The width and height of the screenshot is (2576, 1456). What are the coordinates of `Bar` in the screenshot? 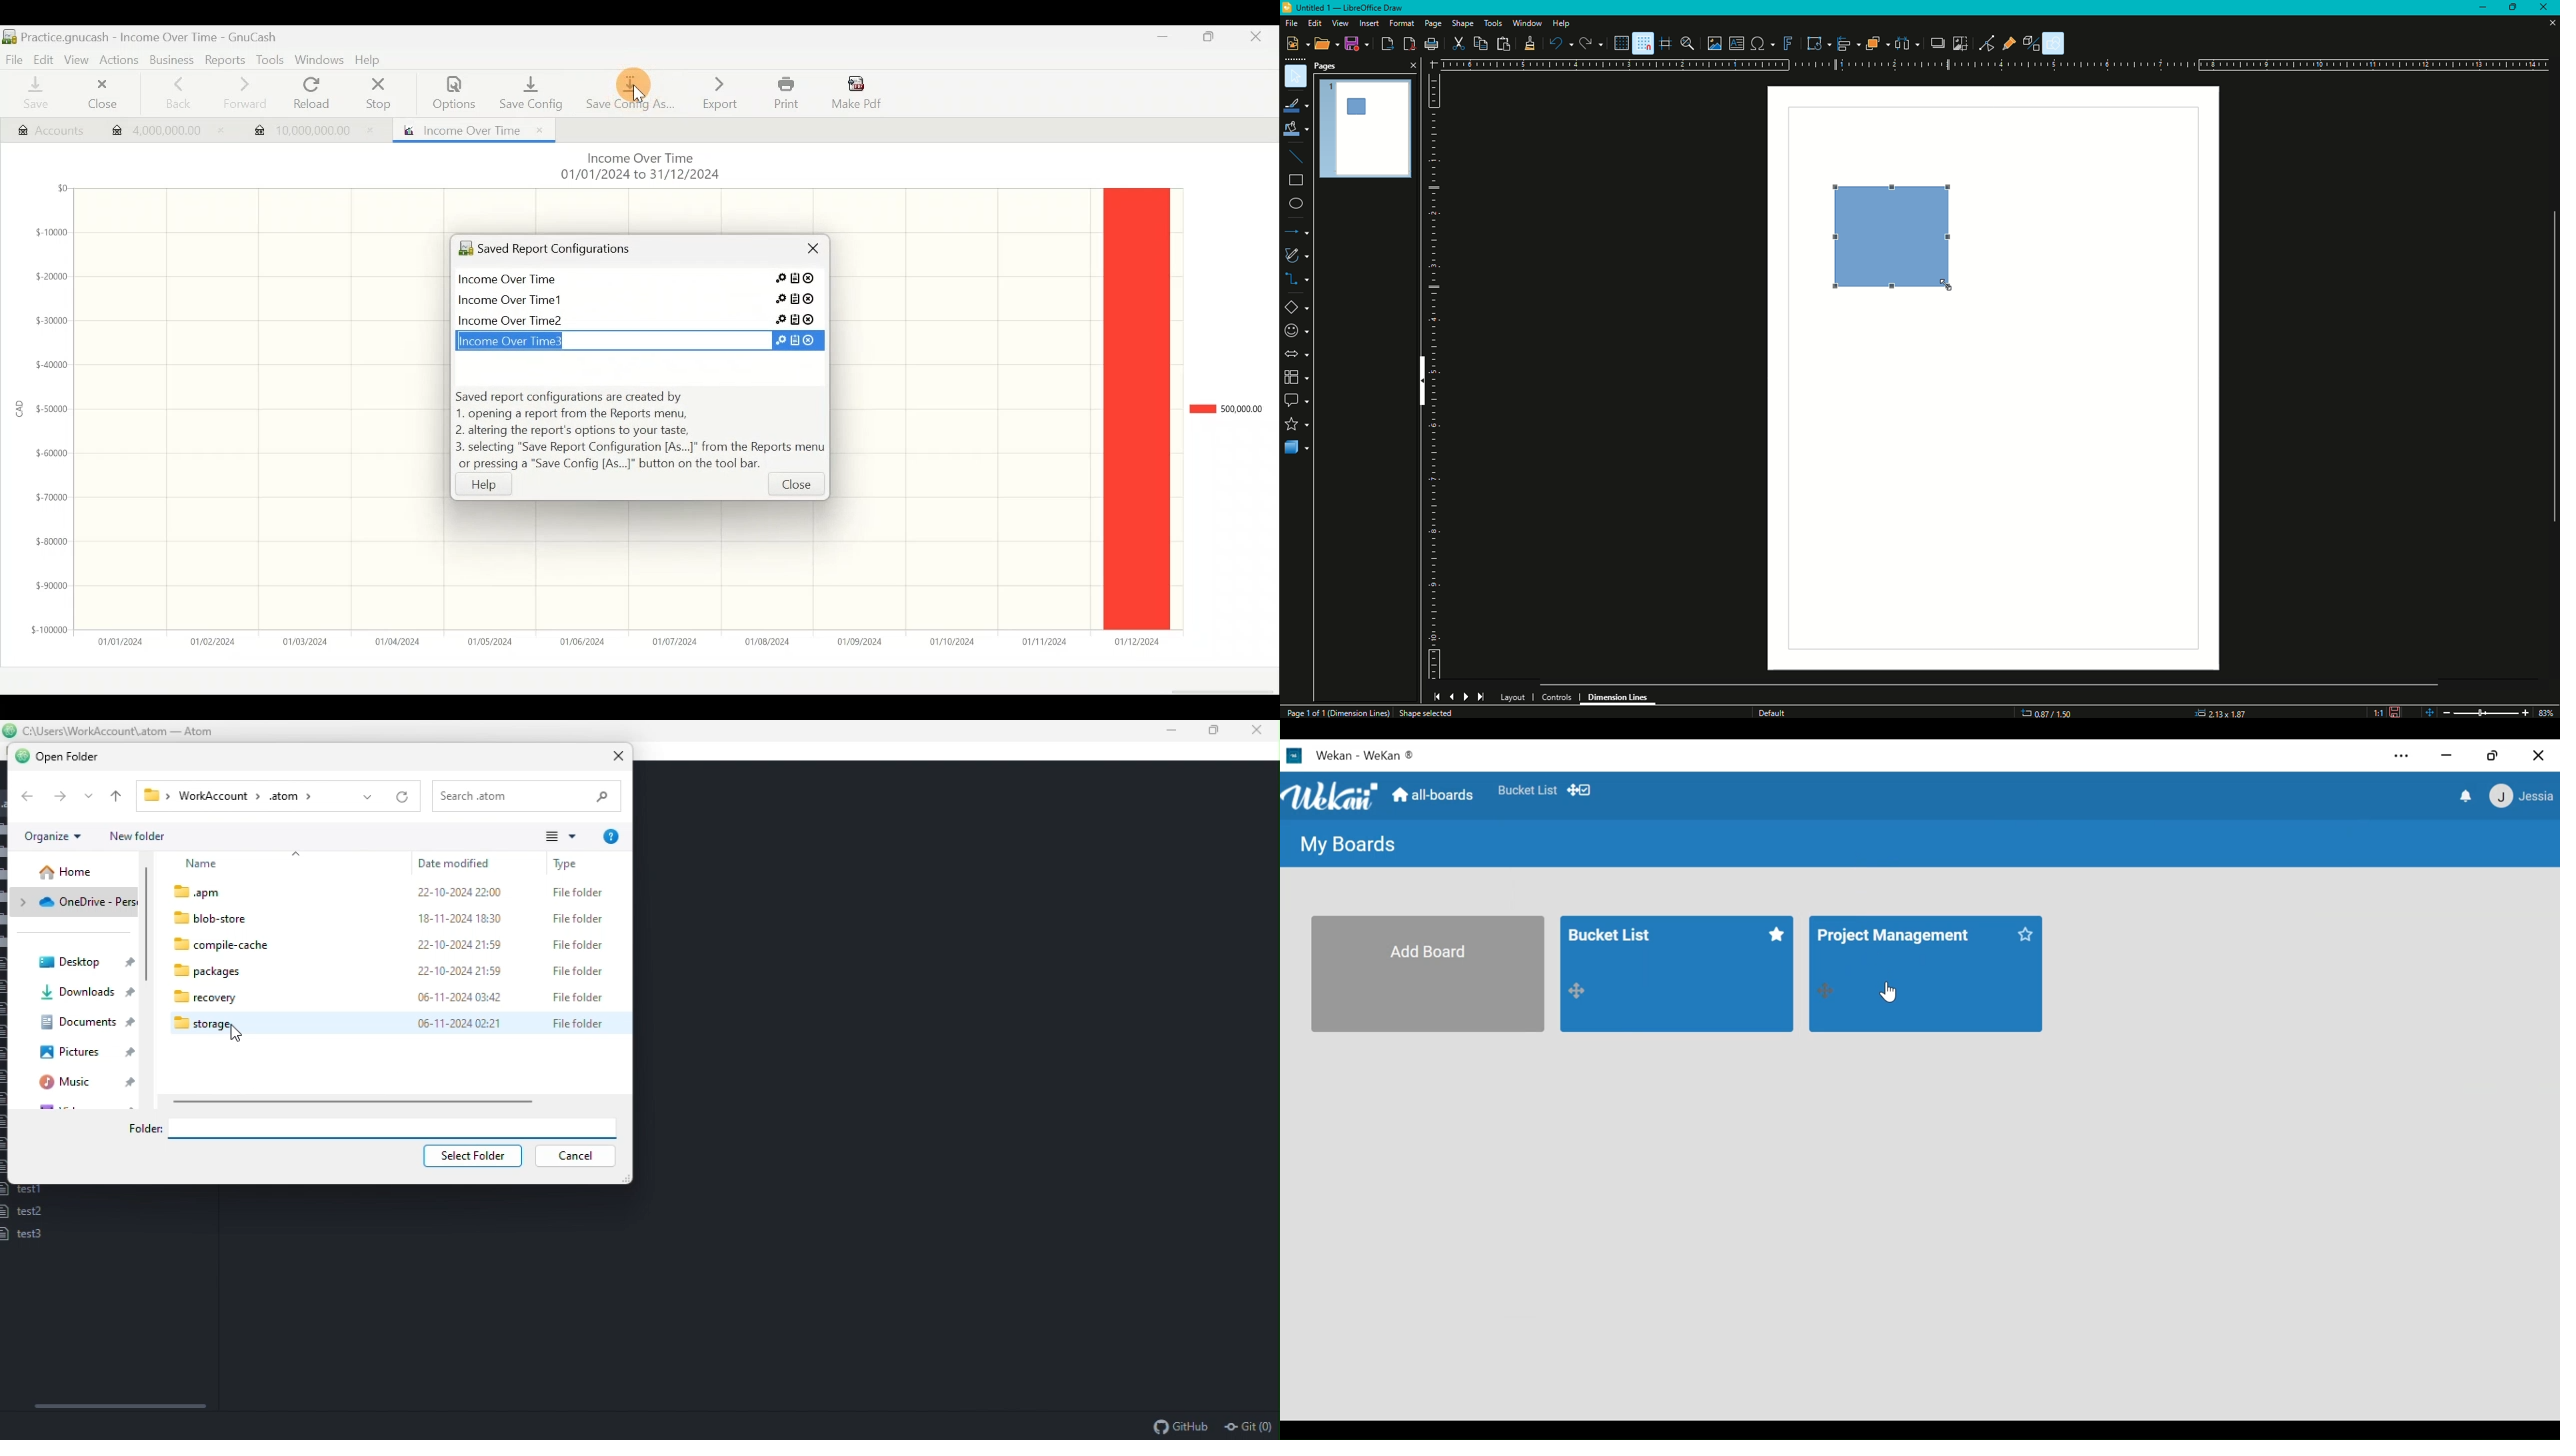 It's located at (1136, 408).